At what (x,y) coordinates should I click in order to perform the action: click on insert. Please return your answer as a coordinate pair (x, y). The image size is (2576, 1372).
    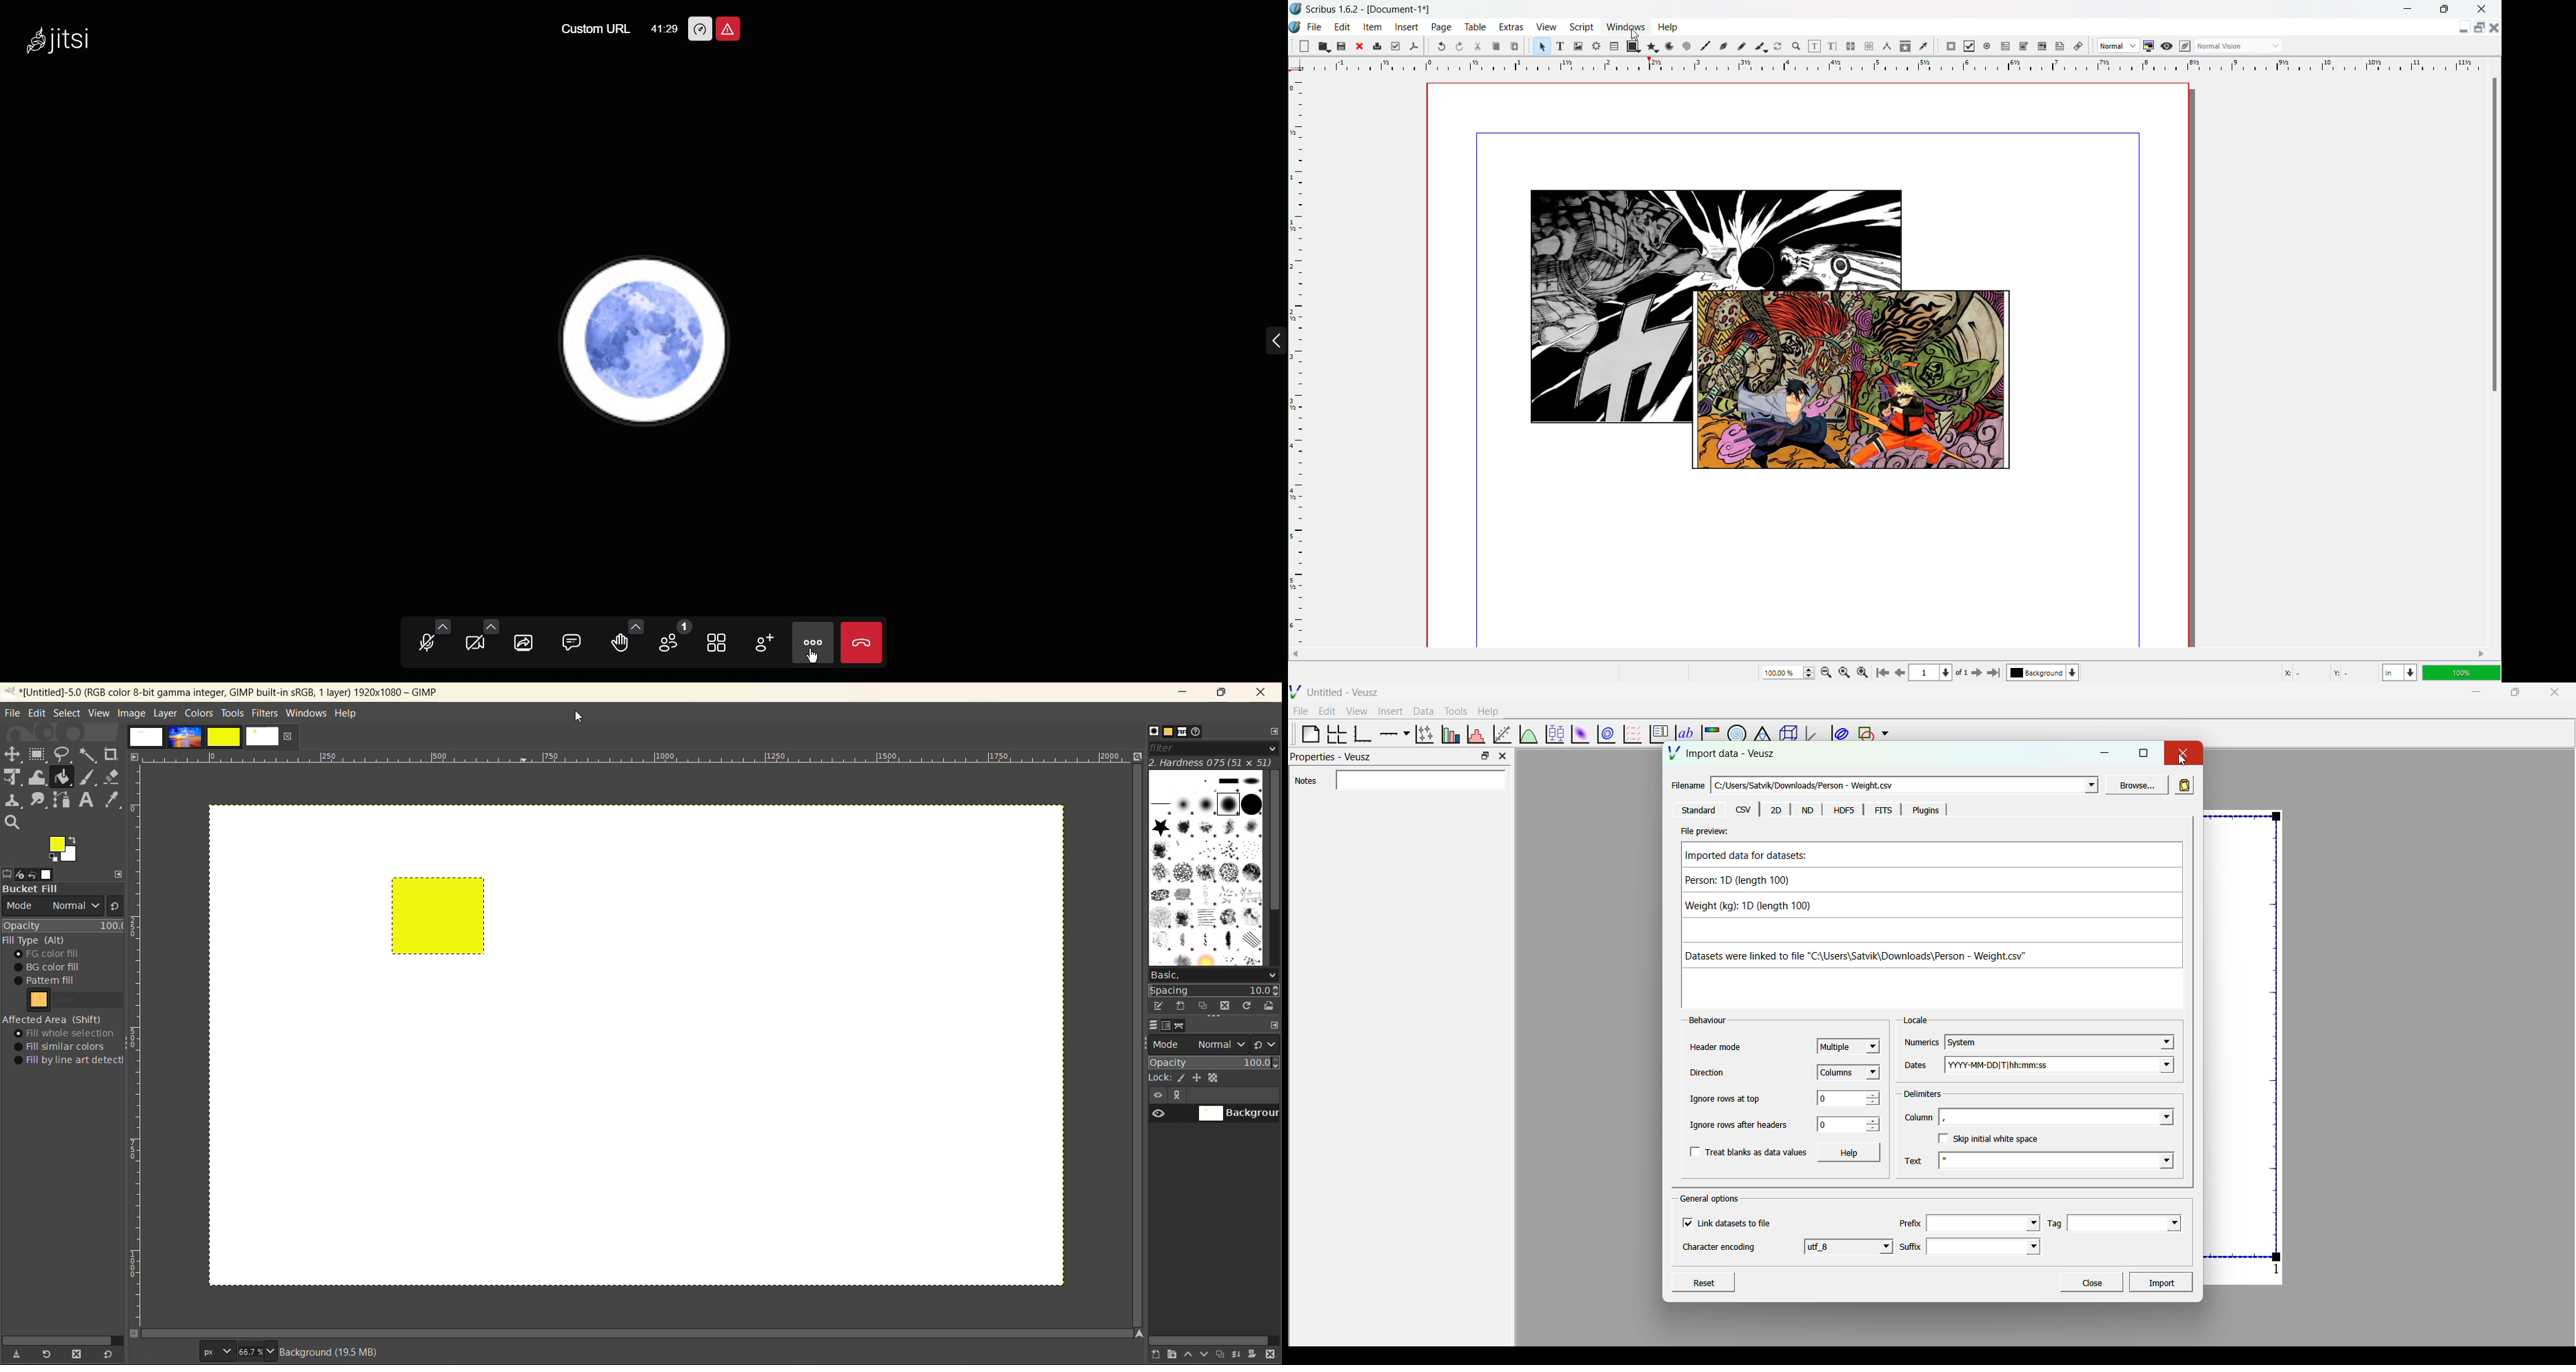
    Looking at the image, I should click on (1407, 27).